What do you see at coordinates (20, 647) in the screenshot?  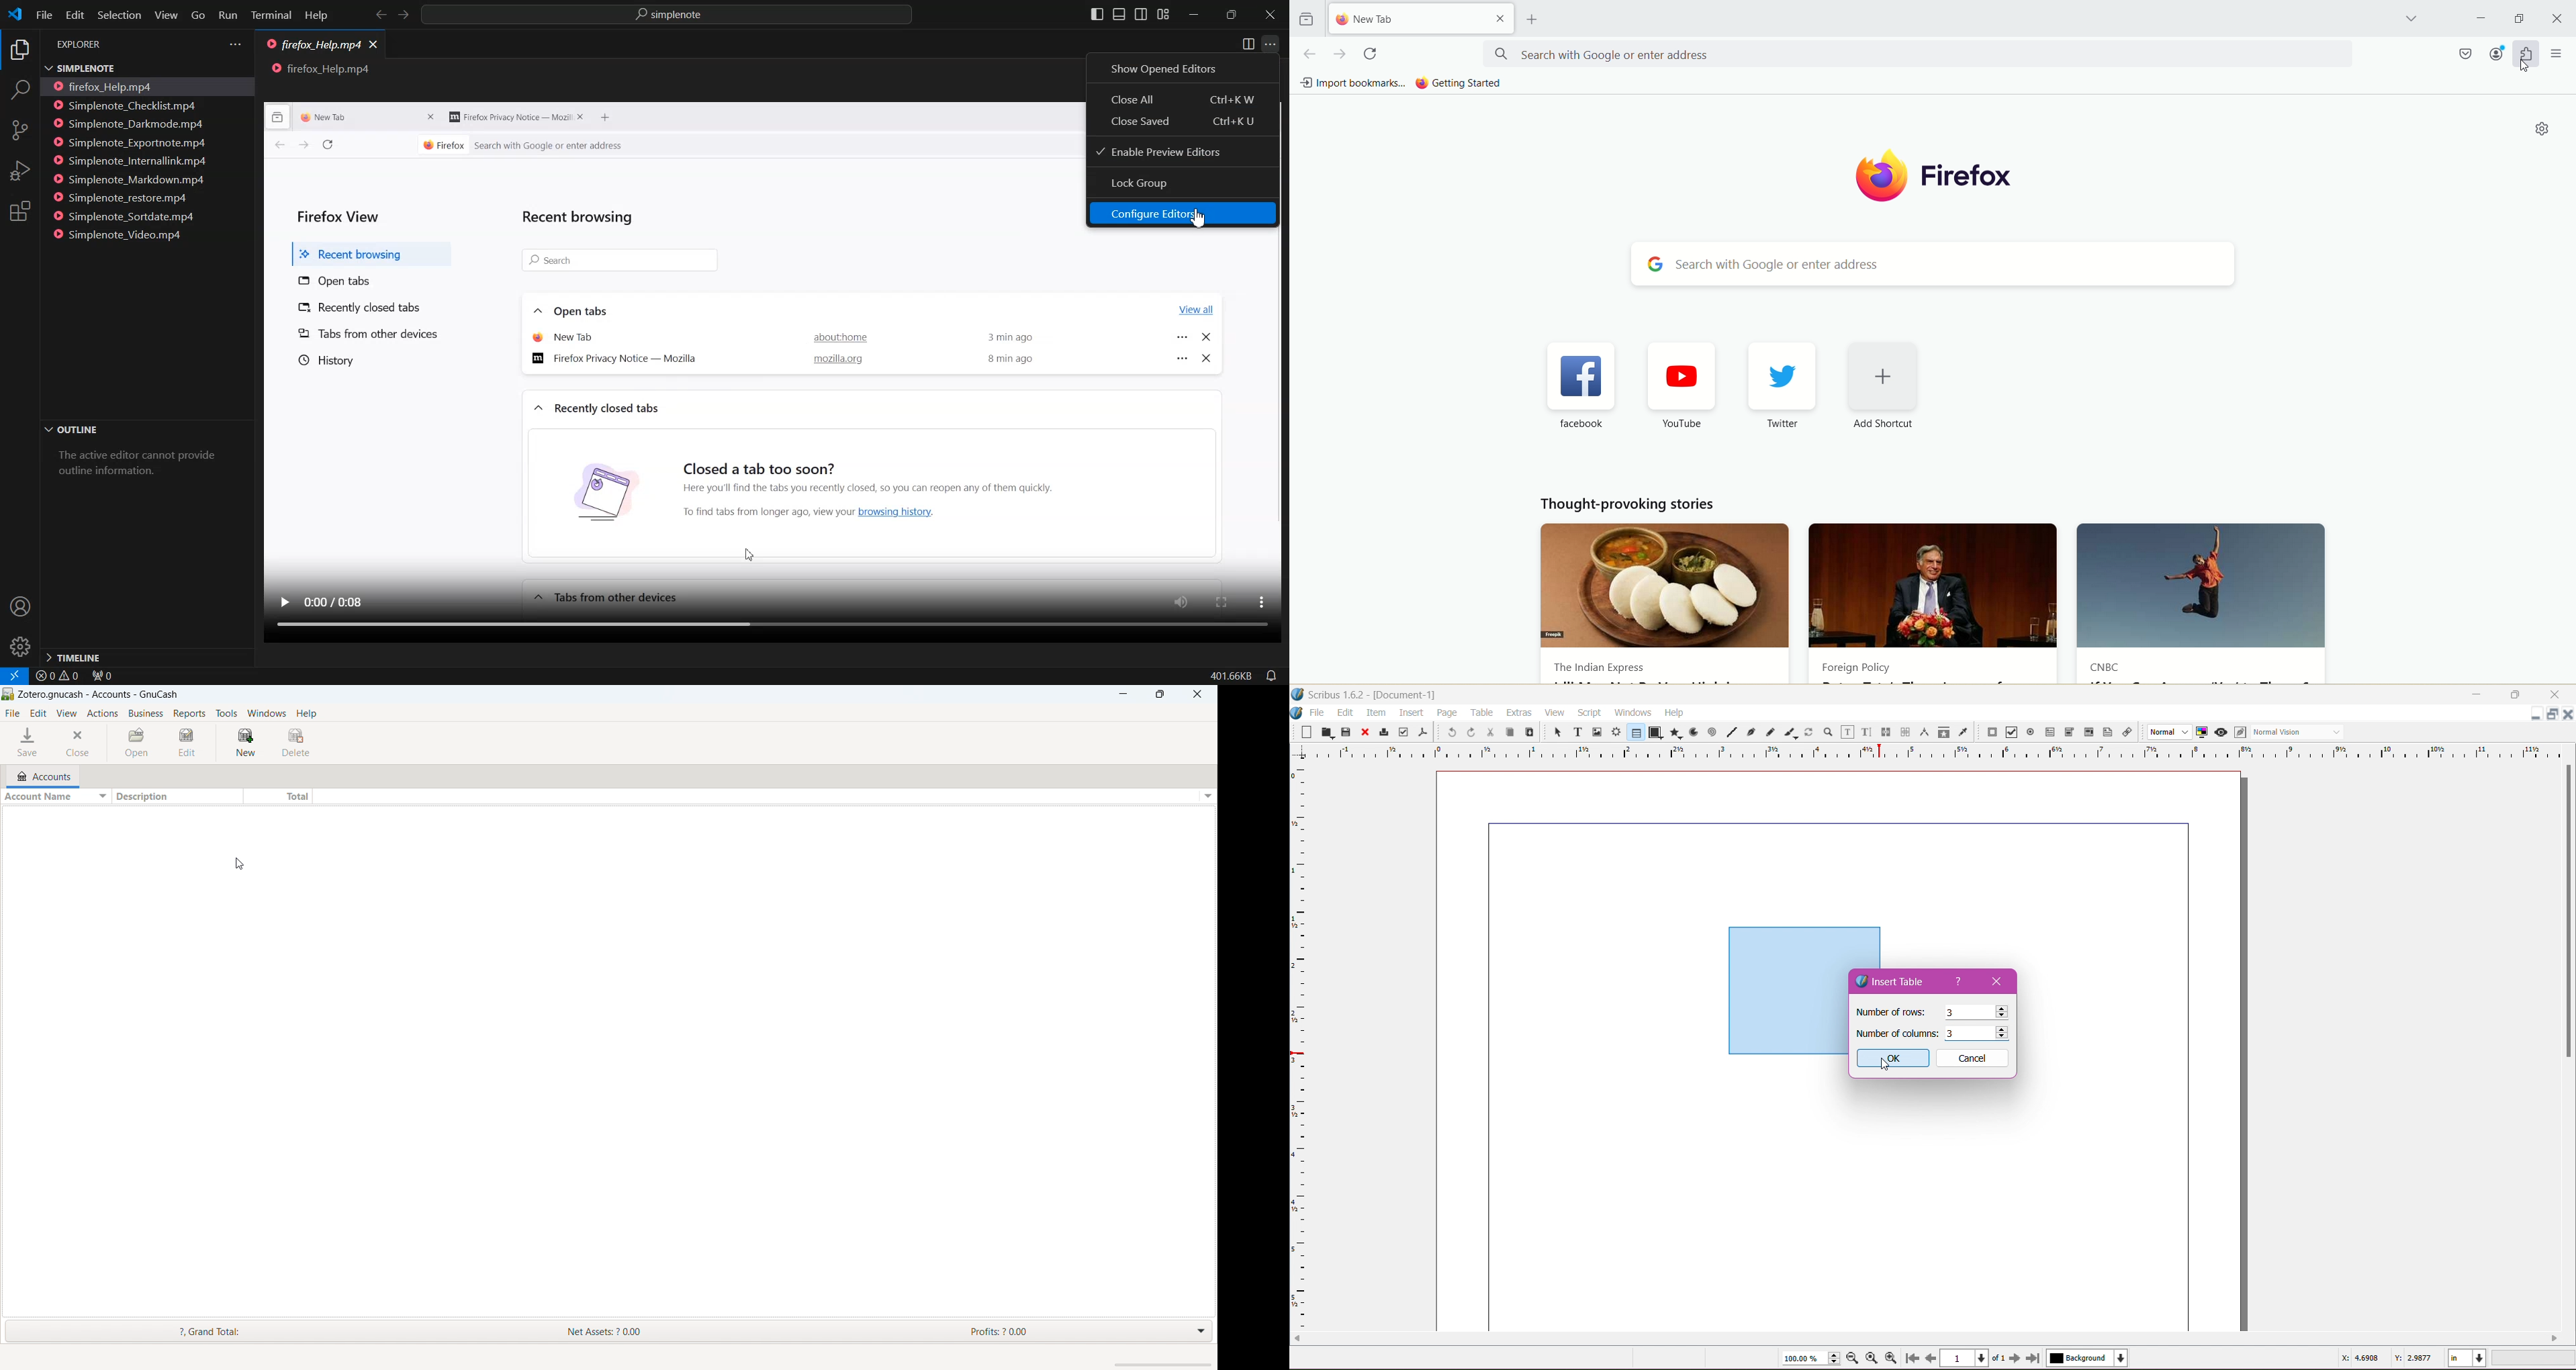 I see `Manage` at bounding box center [20, 647].